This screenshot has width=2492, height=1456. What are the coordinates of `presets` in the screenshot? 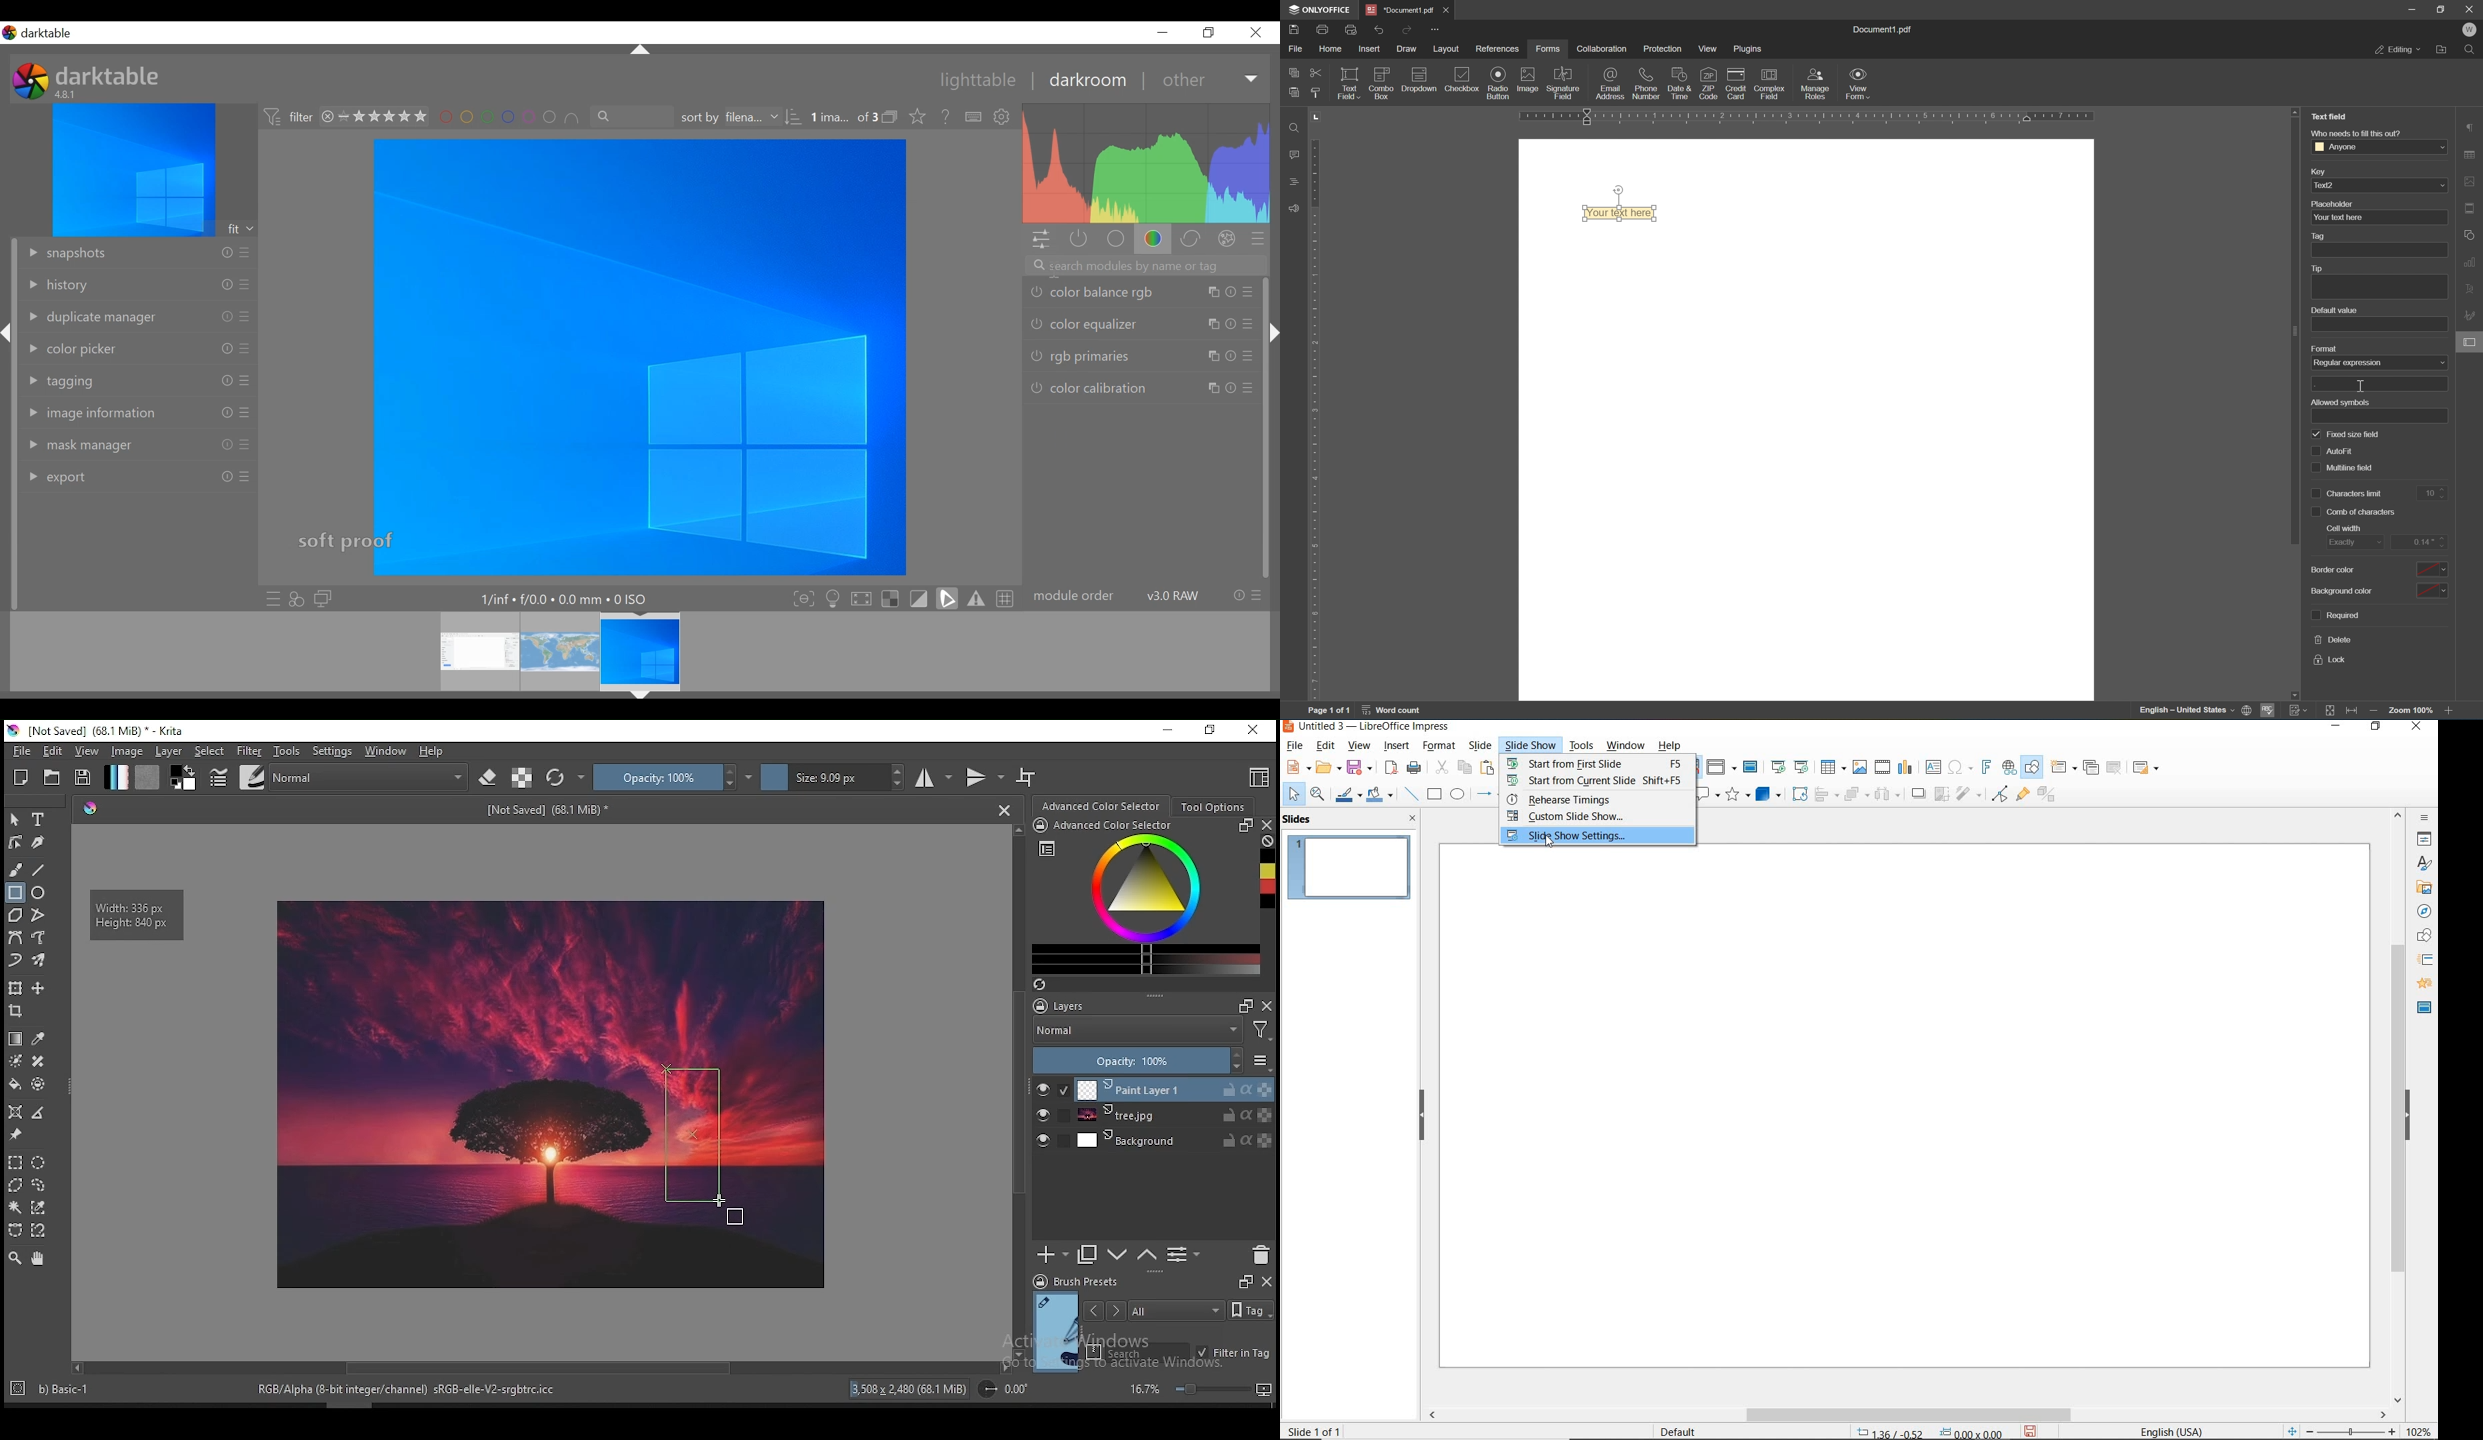 It's located at (246, 413).